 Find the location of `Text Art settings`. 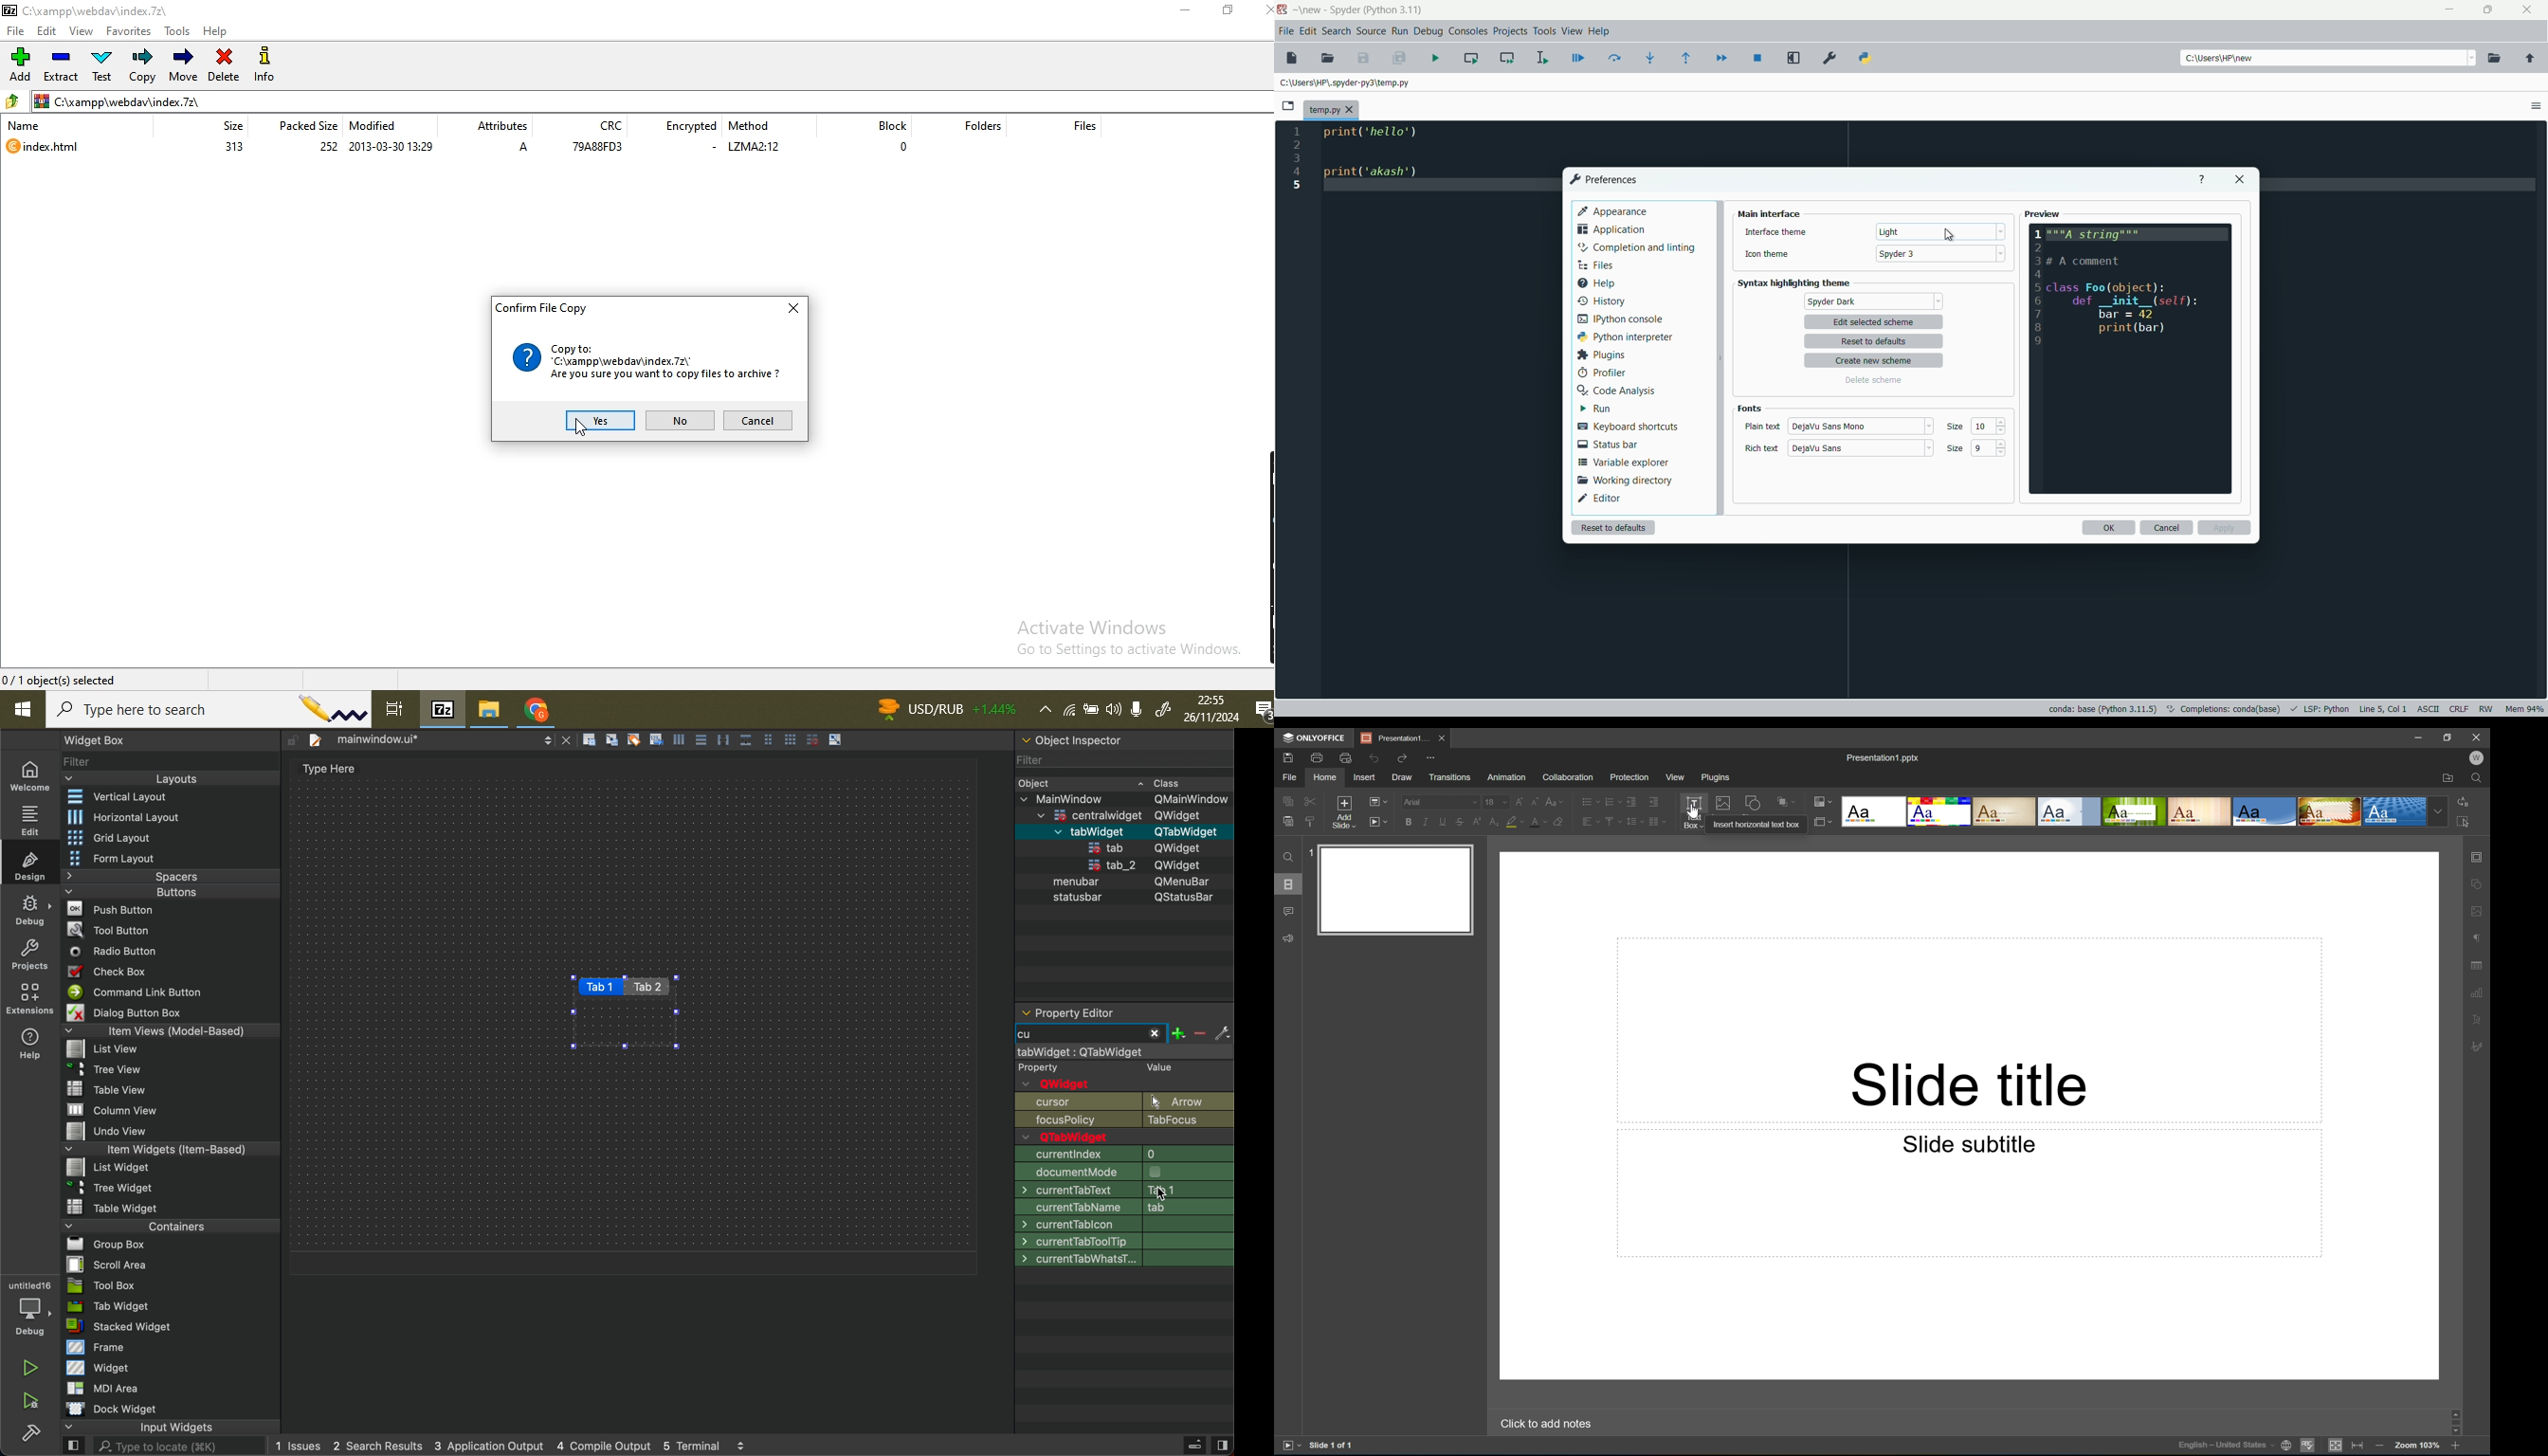

Text Art settings is located at coordinates (2478, 1019).